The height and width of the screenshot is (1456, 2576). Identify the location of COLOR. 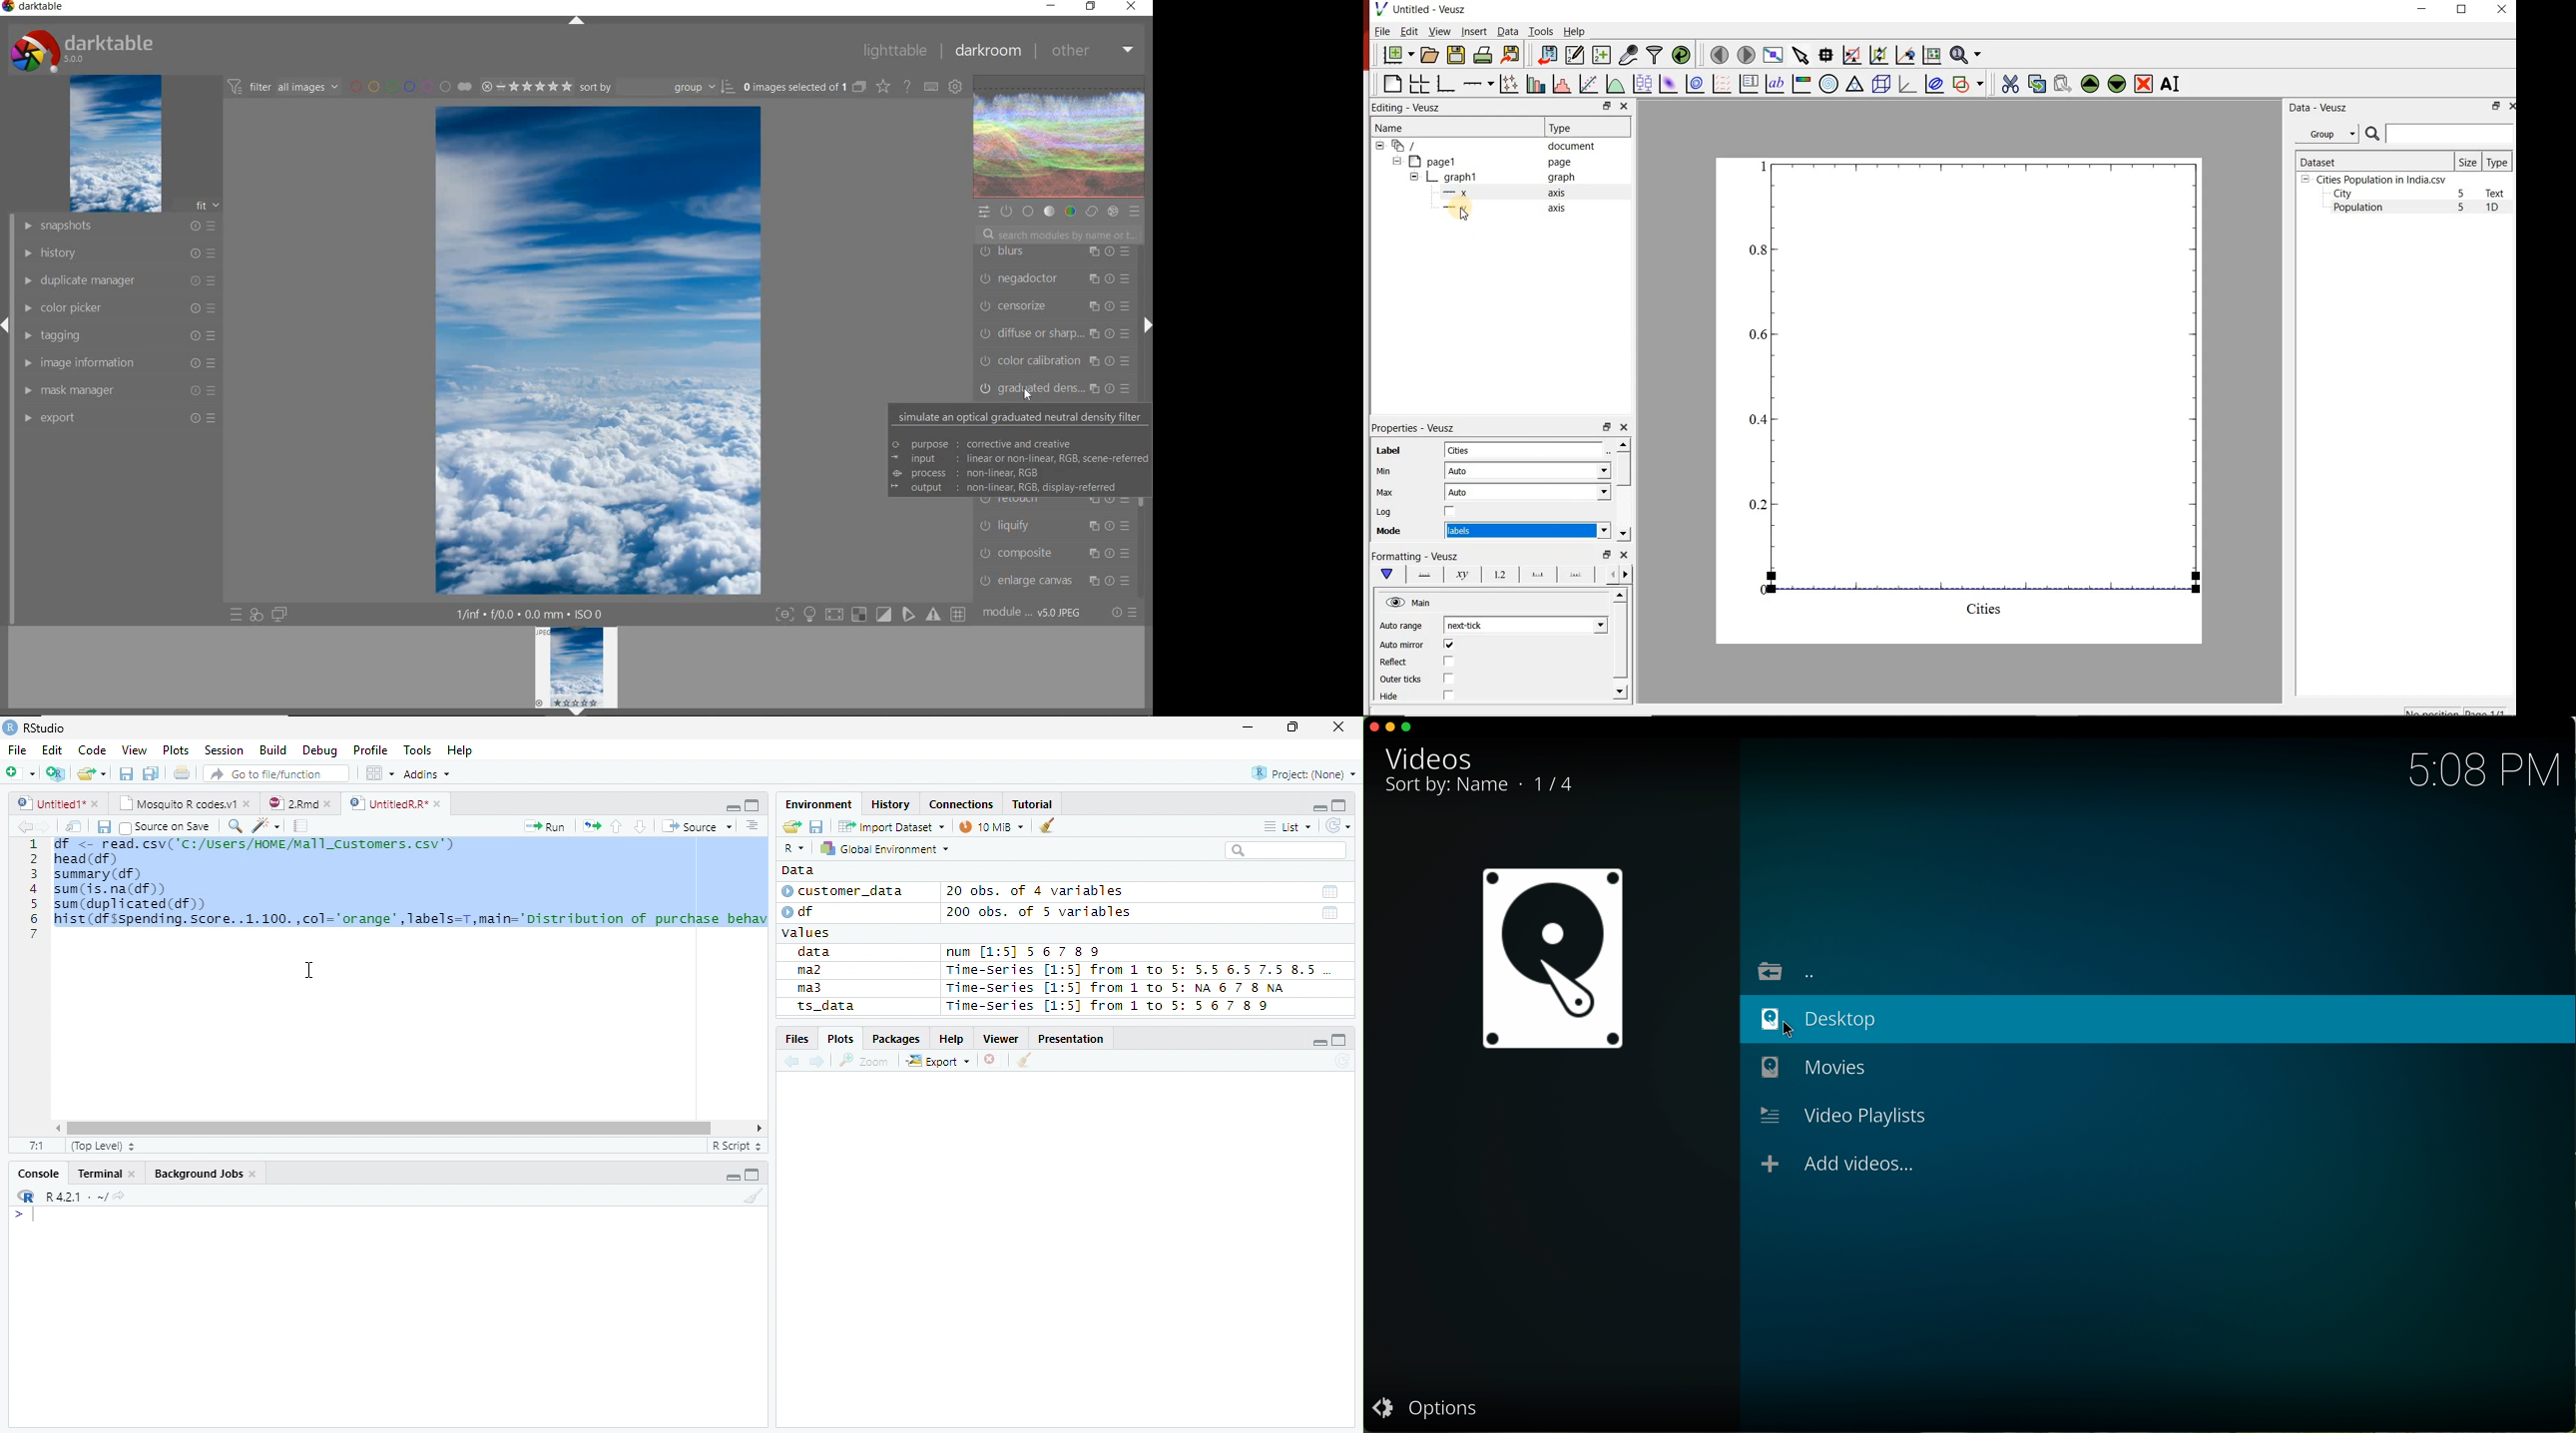
(1070, 212).